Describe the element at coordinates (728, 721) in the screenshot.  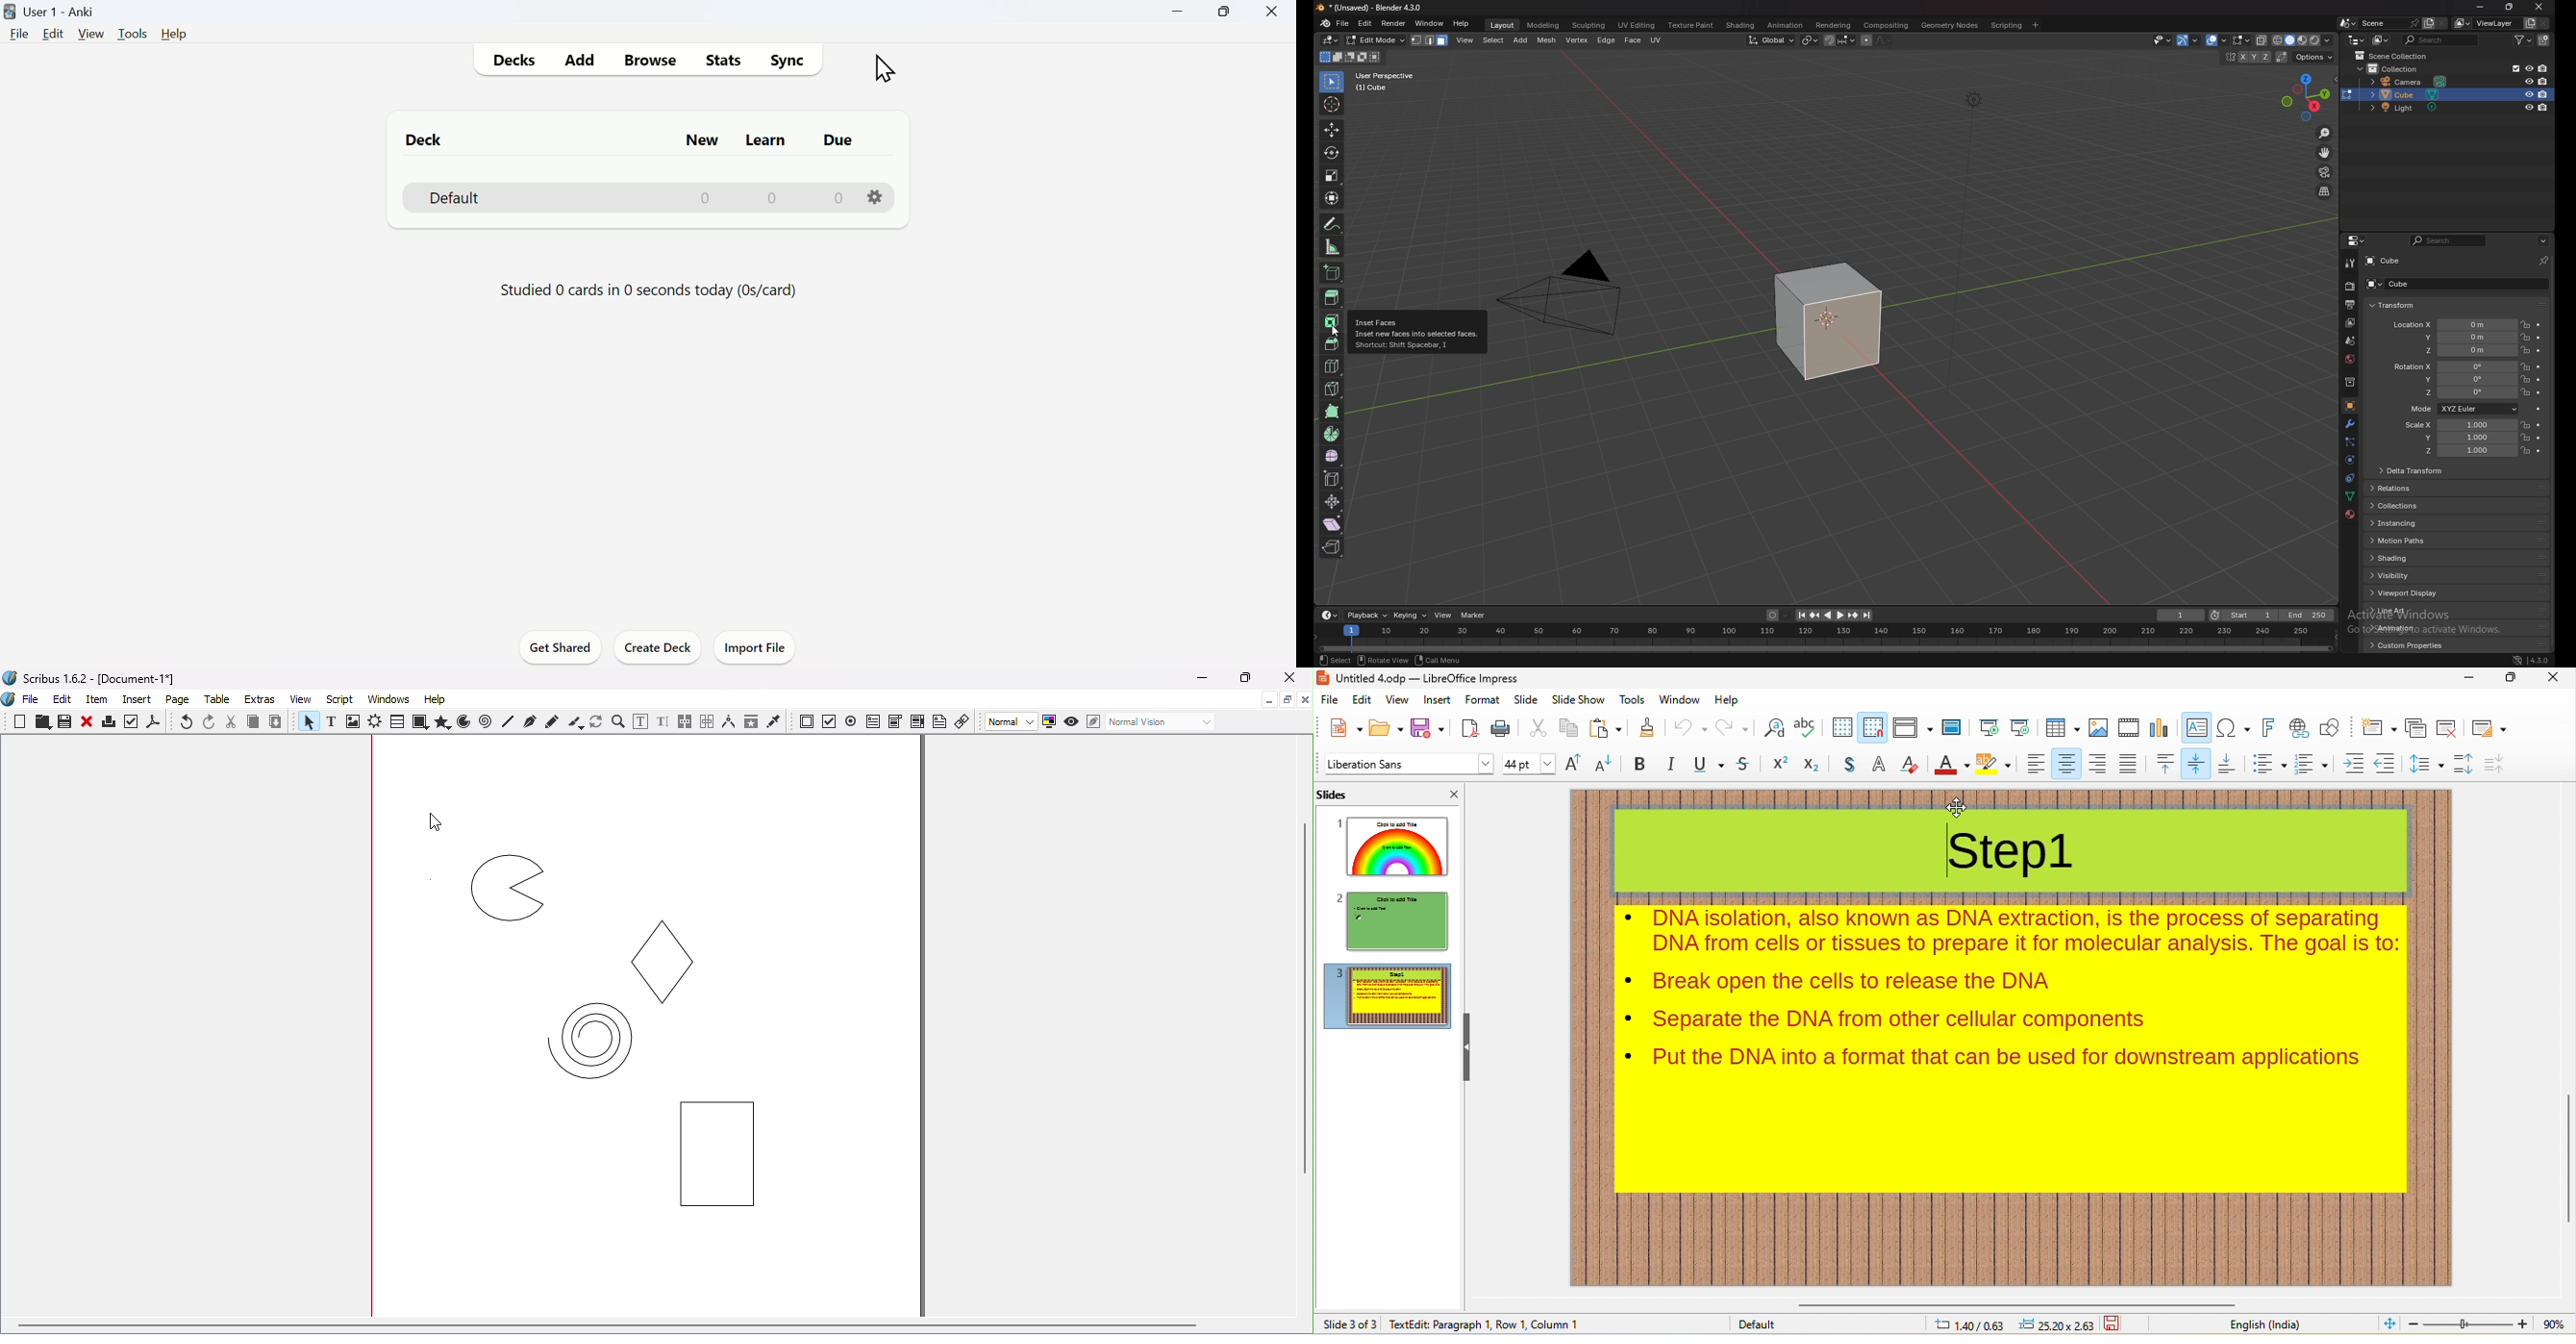
I see `Measurements` at that location.